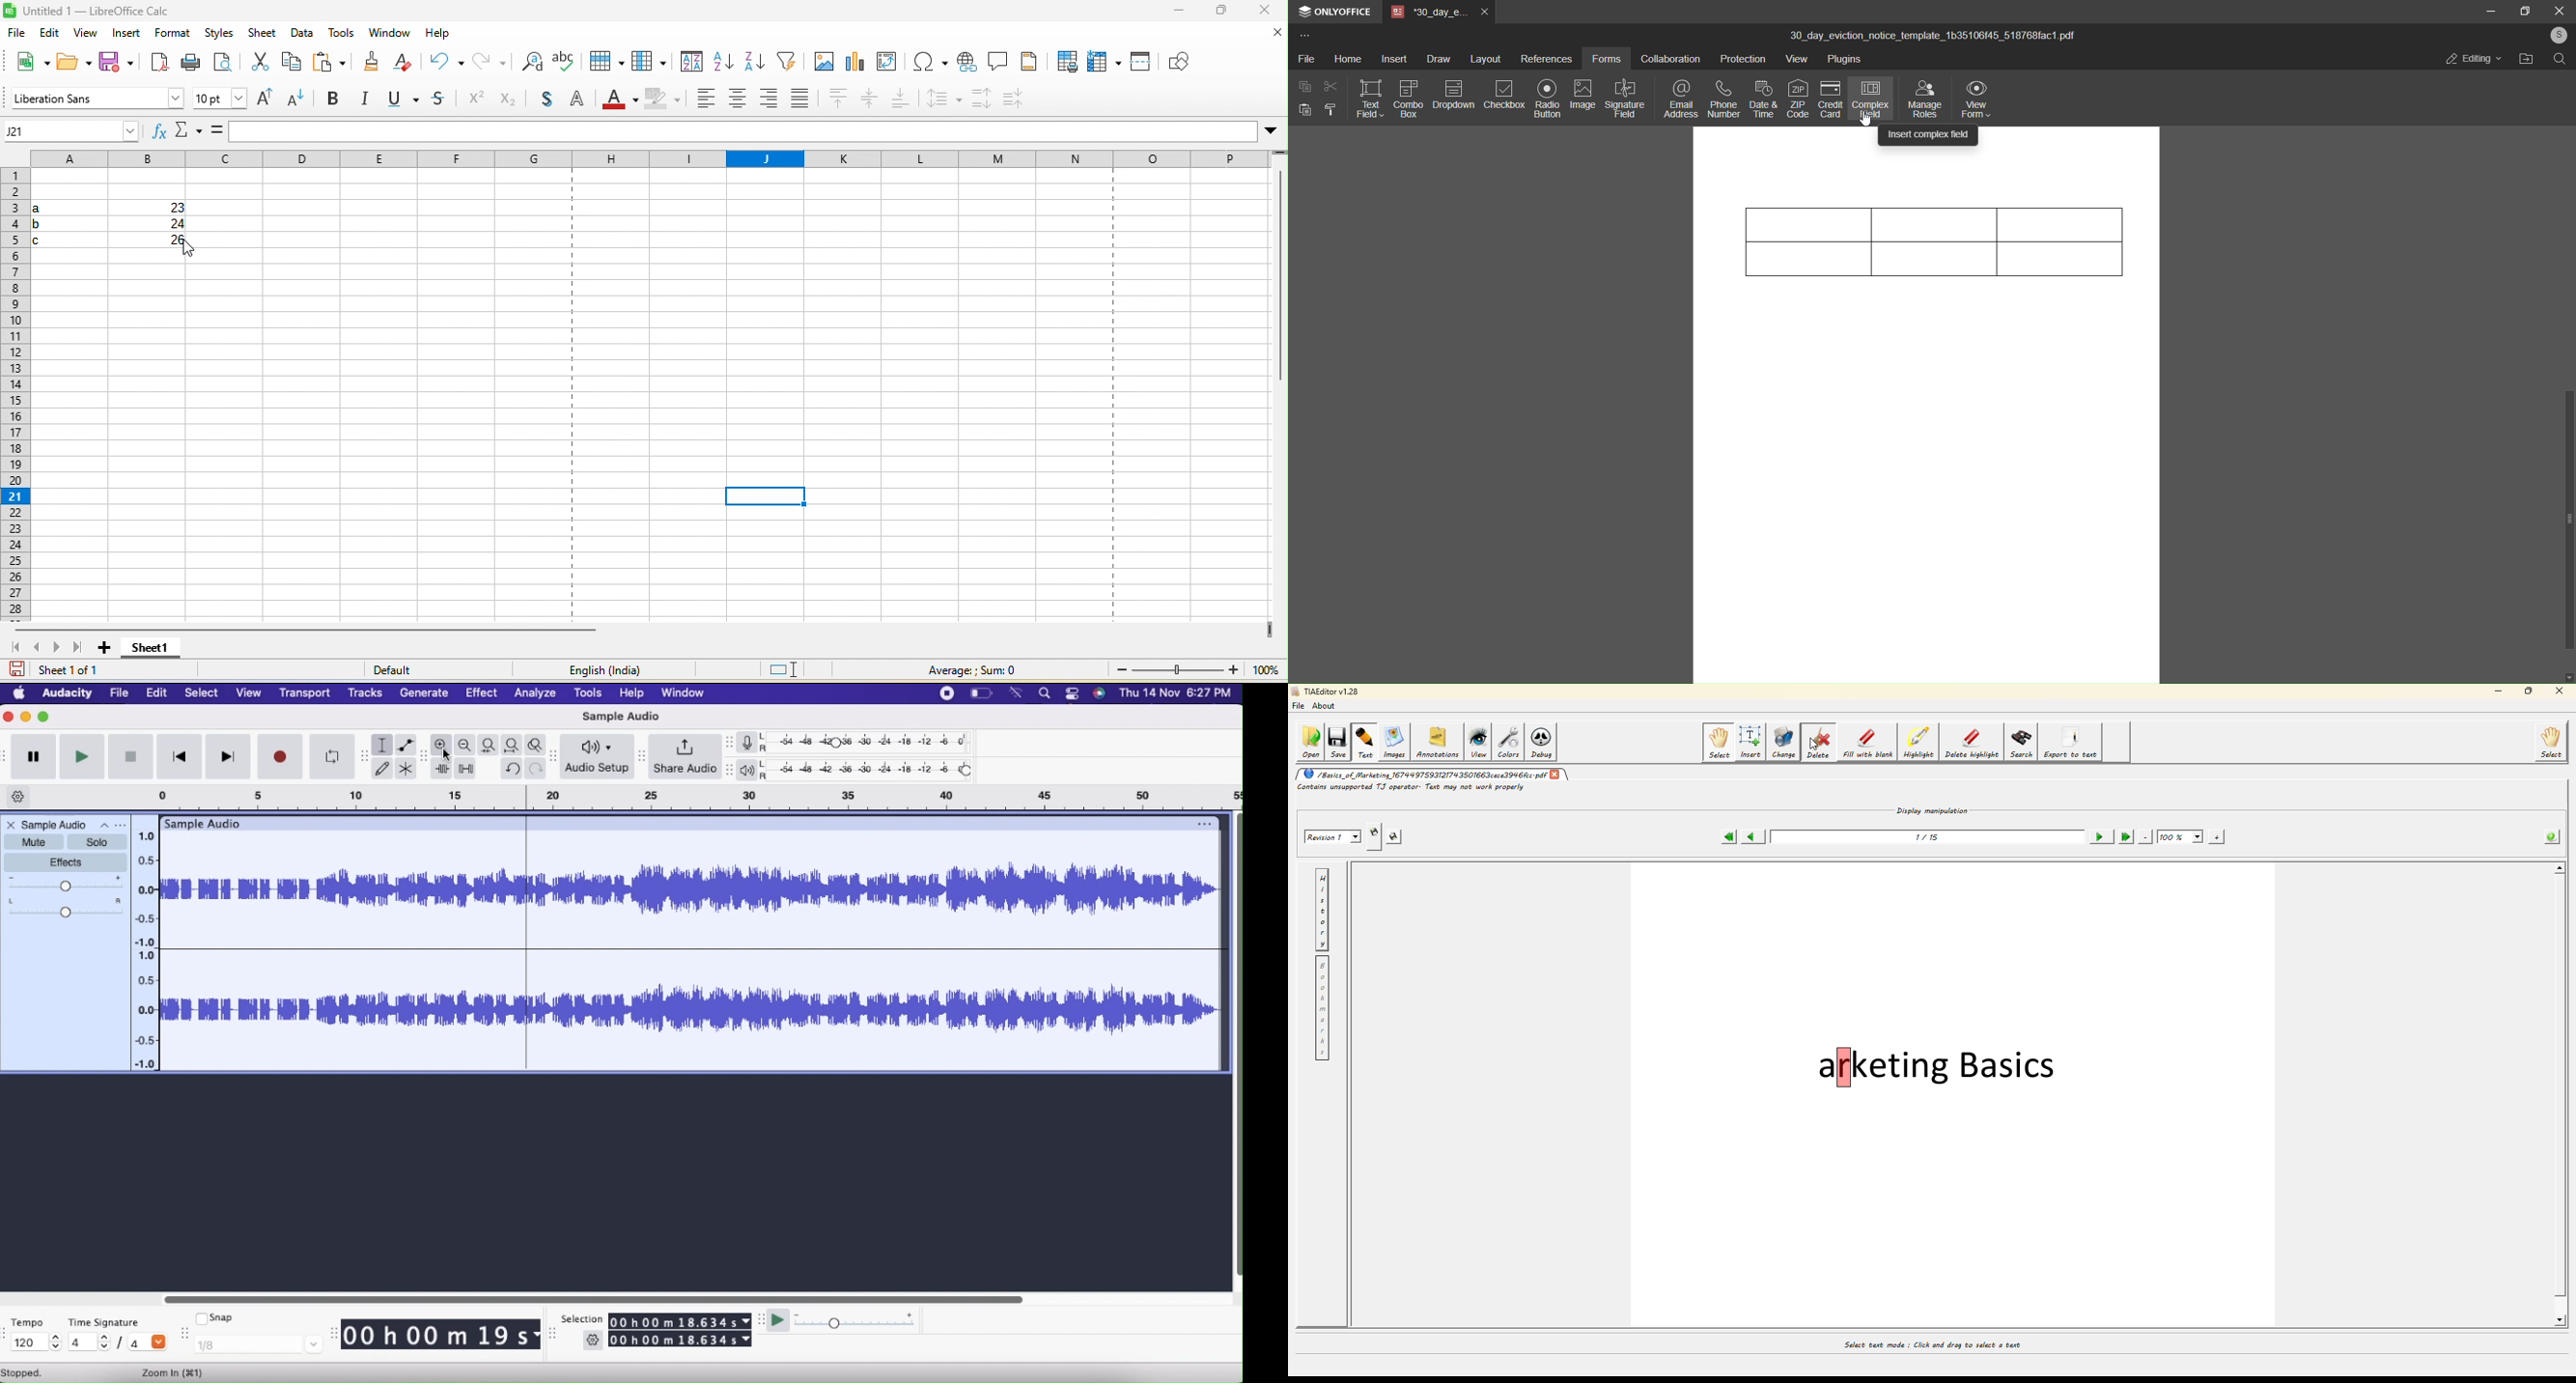 The height and width of the screenshot is (1400, 2576). I want to click on layout, so click(1487, 58).